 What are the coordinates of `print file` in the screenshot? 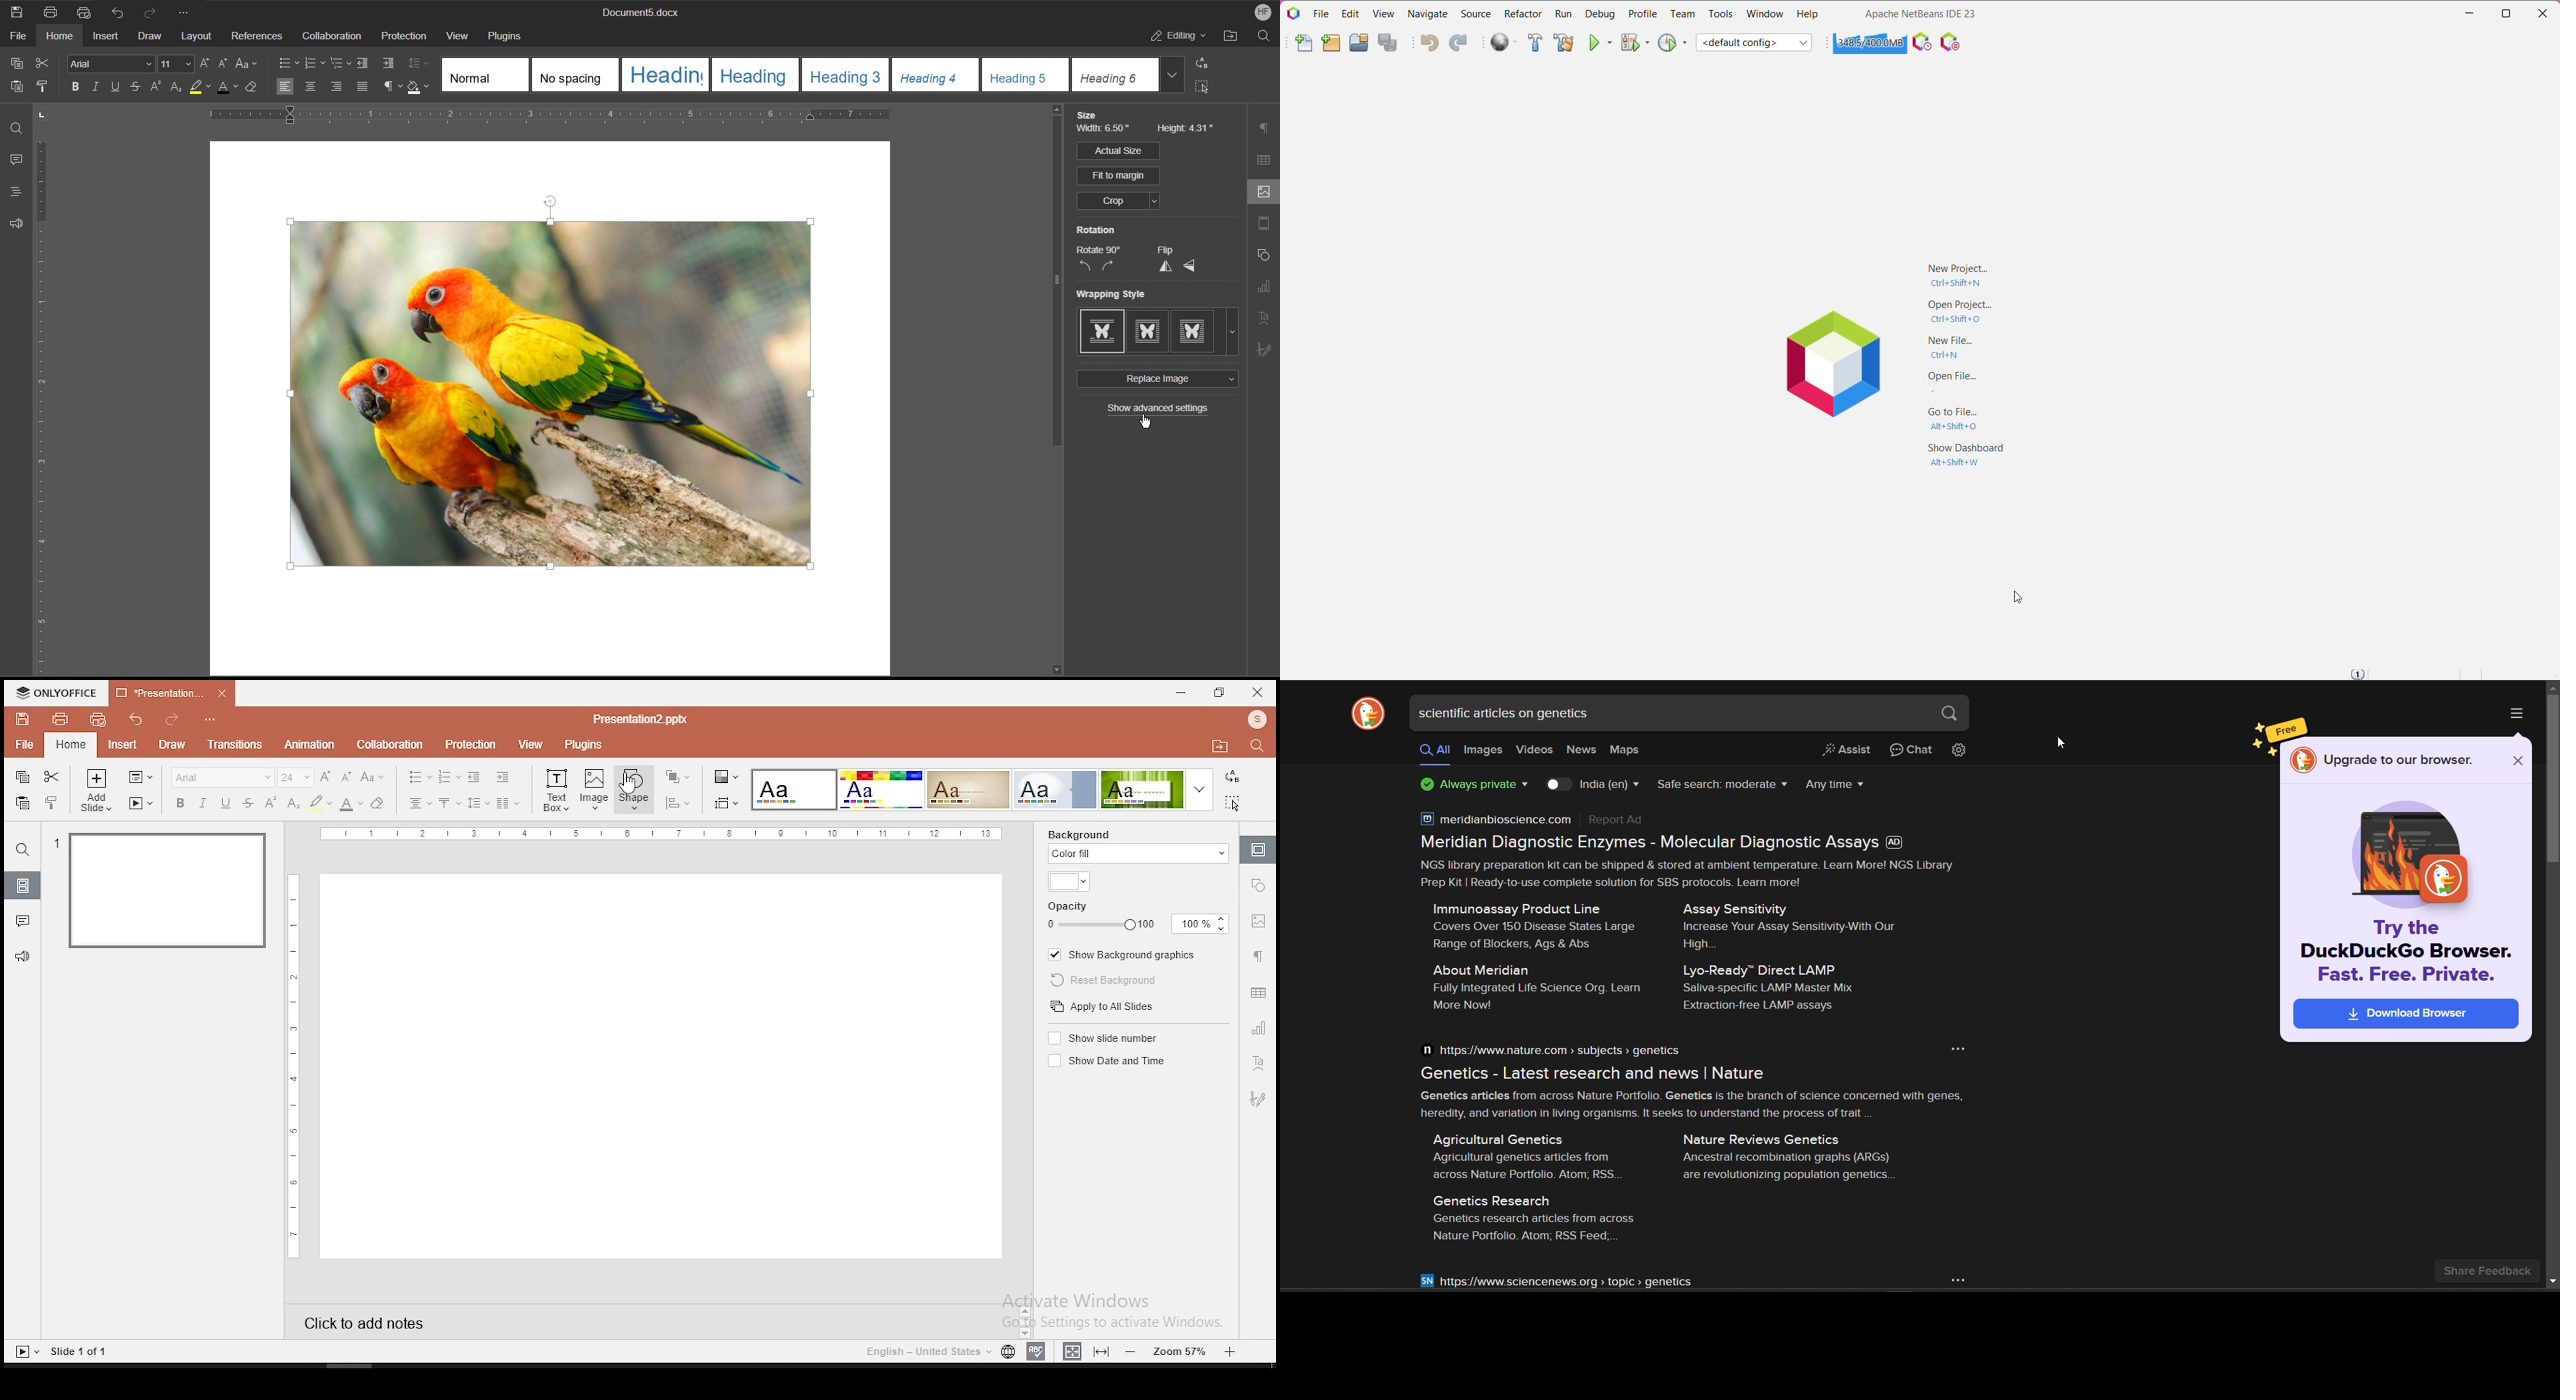 It's located at (58, 719).